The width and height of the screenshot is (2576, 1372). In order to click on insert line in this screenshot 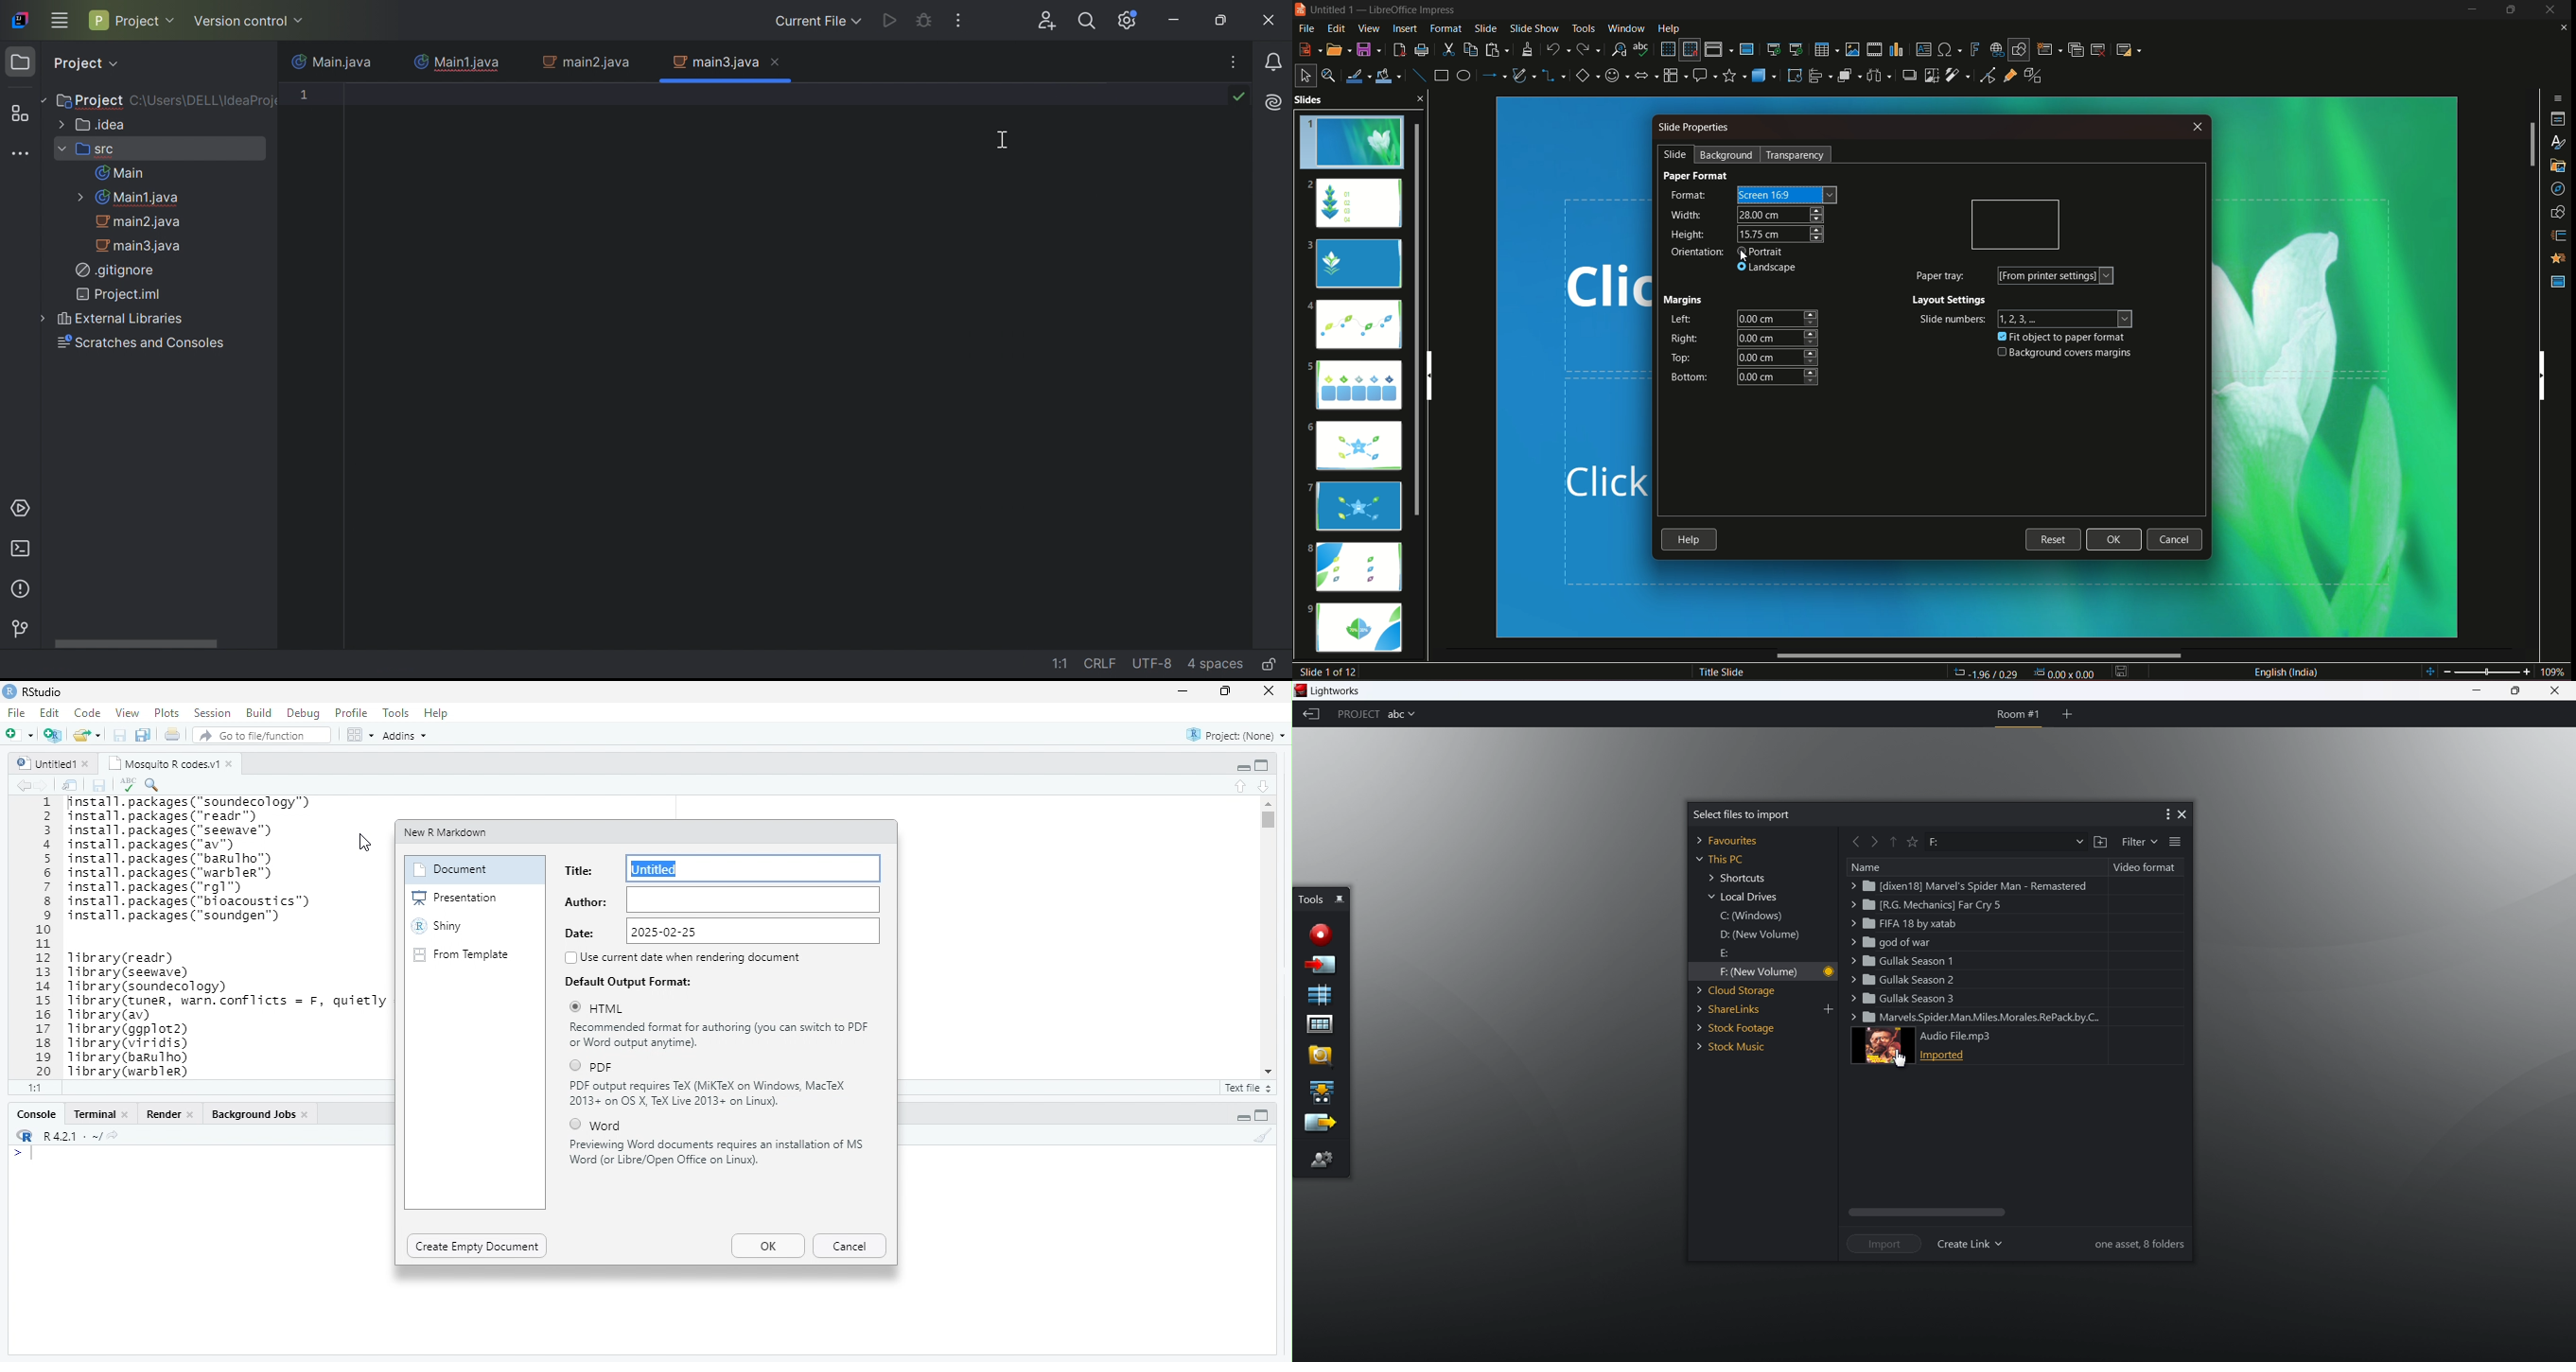, I will do `click(1418, 73)`.